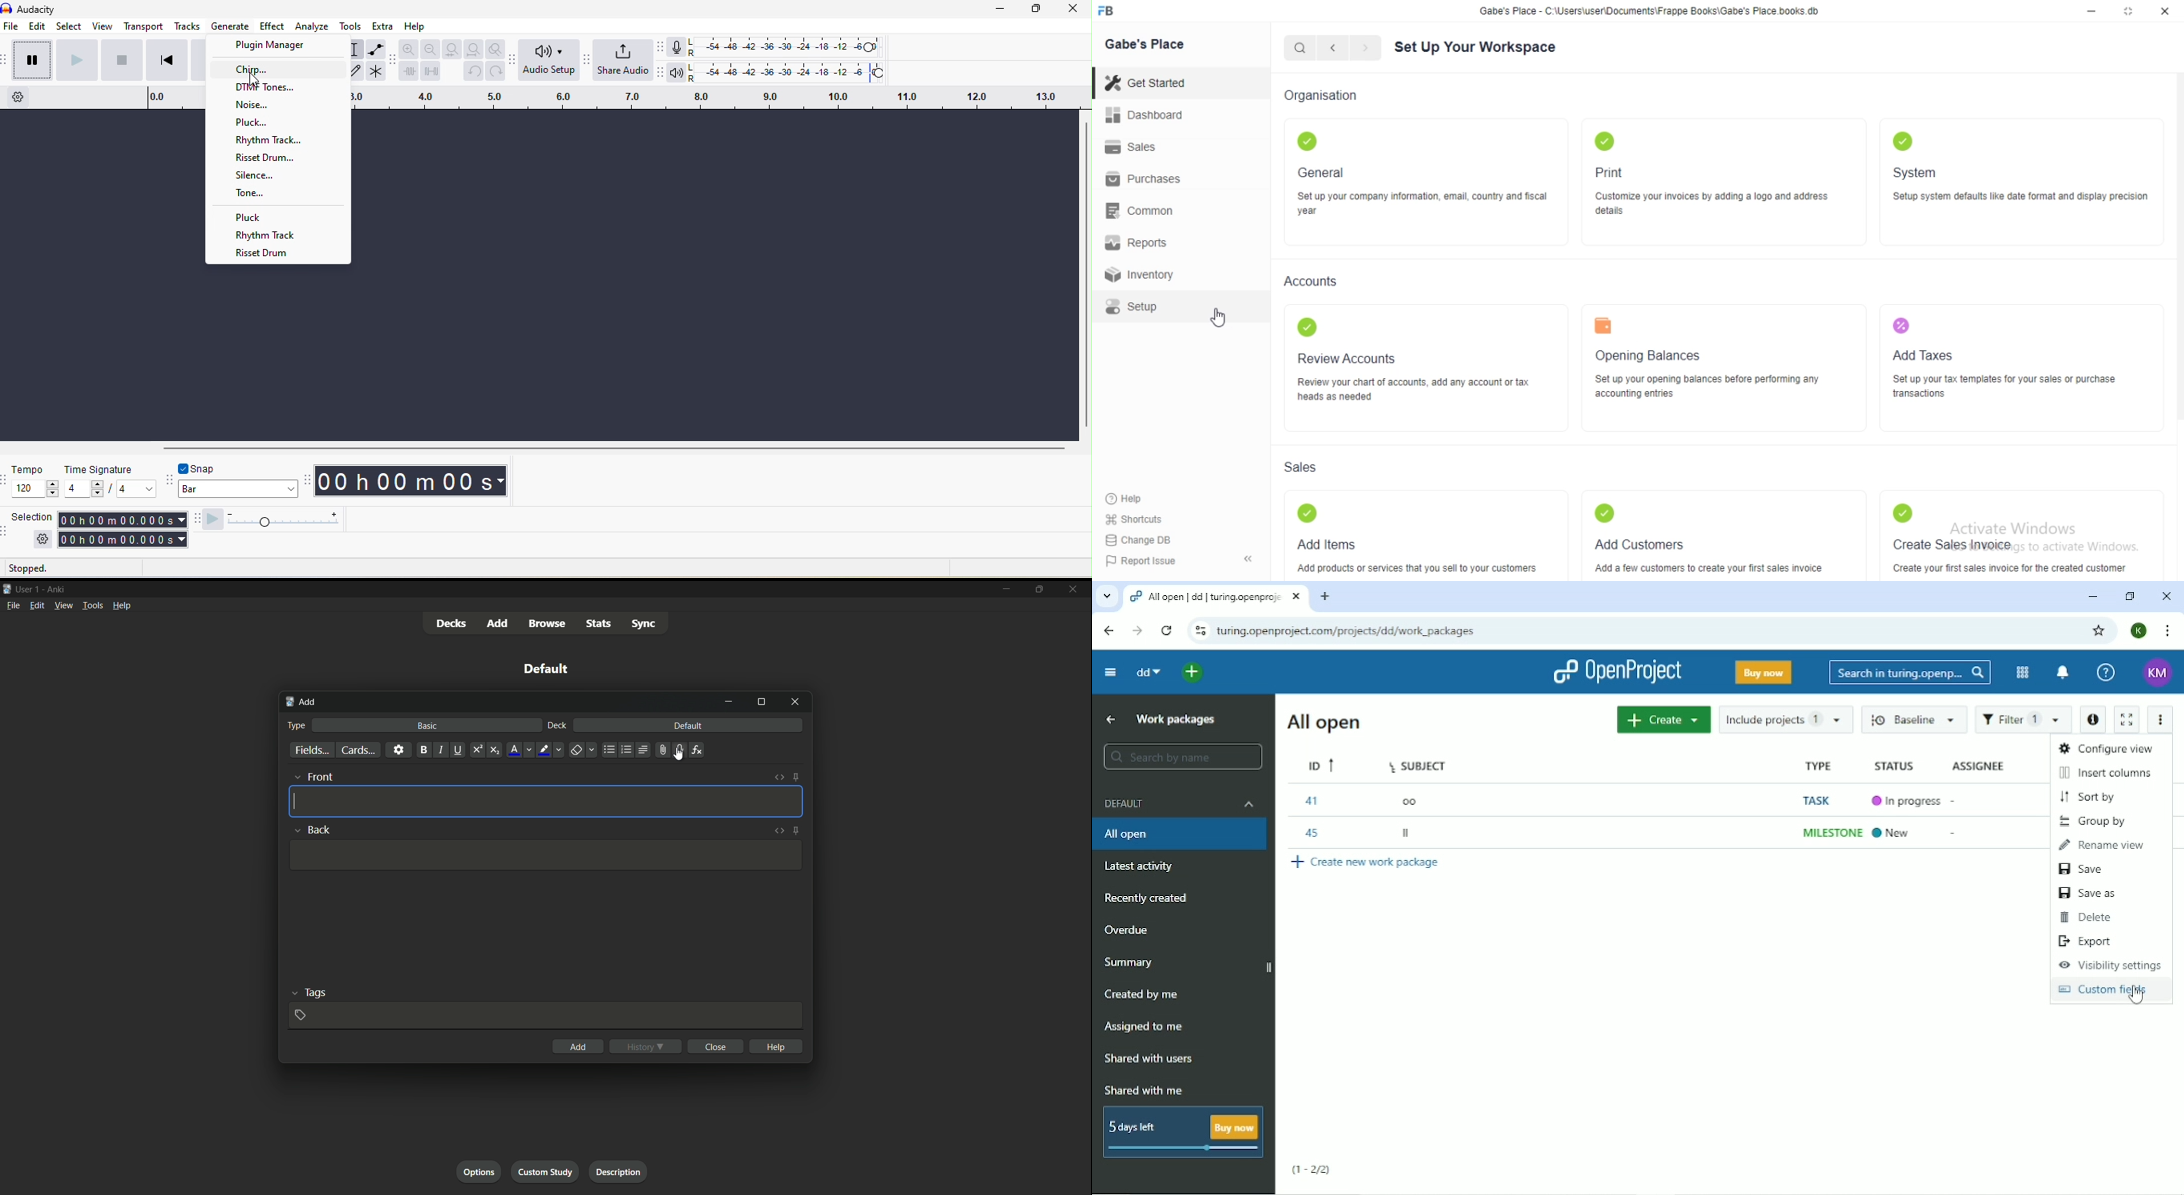  What do you see at coordinates (1085, 275) in the screenshot?
I see `vertical scroll bar` at bounding box center [1085, 275].